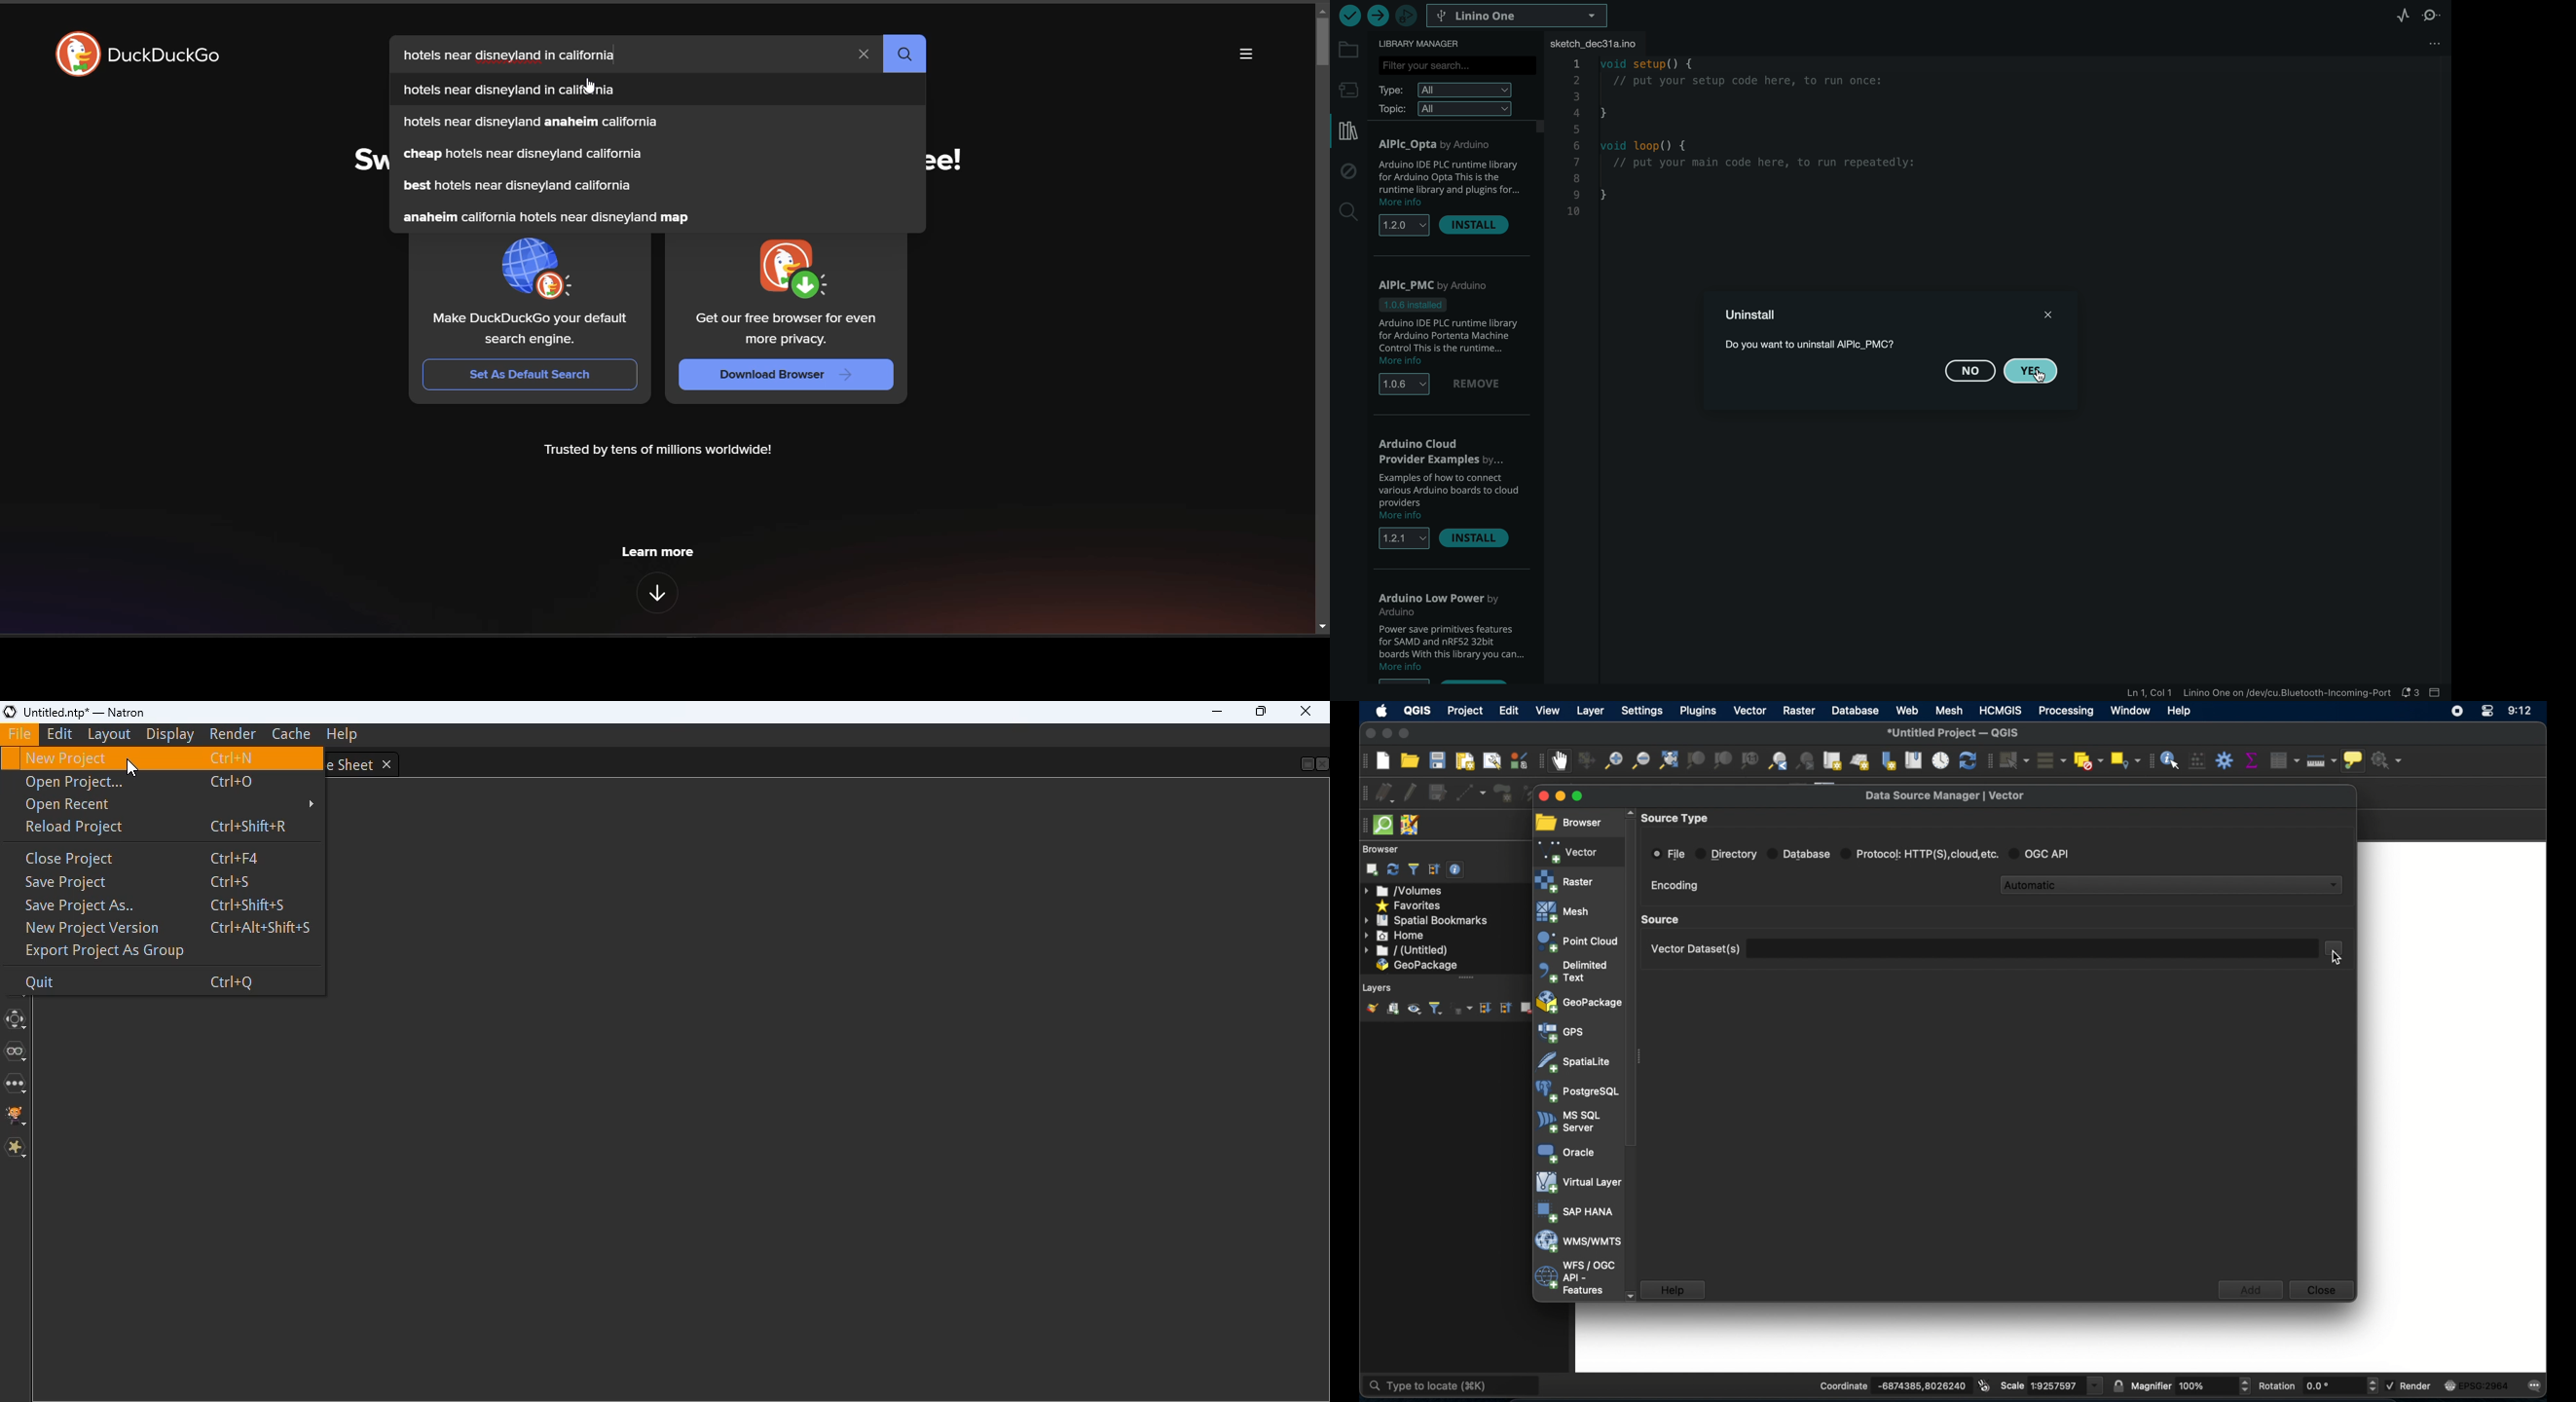 The height and width of the screenshot is (1428, 2576). Describe the element at coordinates (1360, 762) in the screenshot. I see `project toolbar` at that location.